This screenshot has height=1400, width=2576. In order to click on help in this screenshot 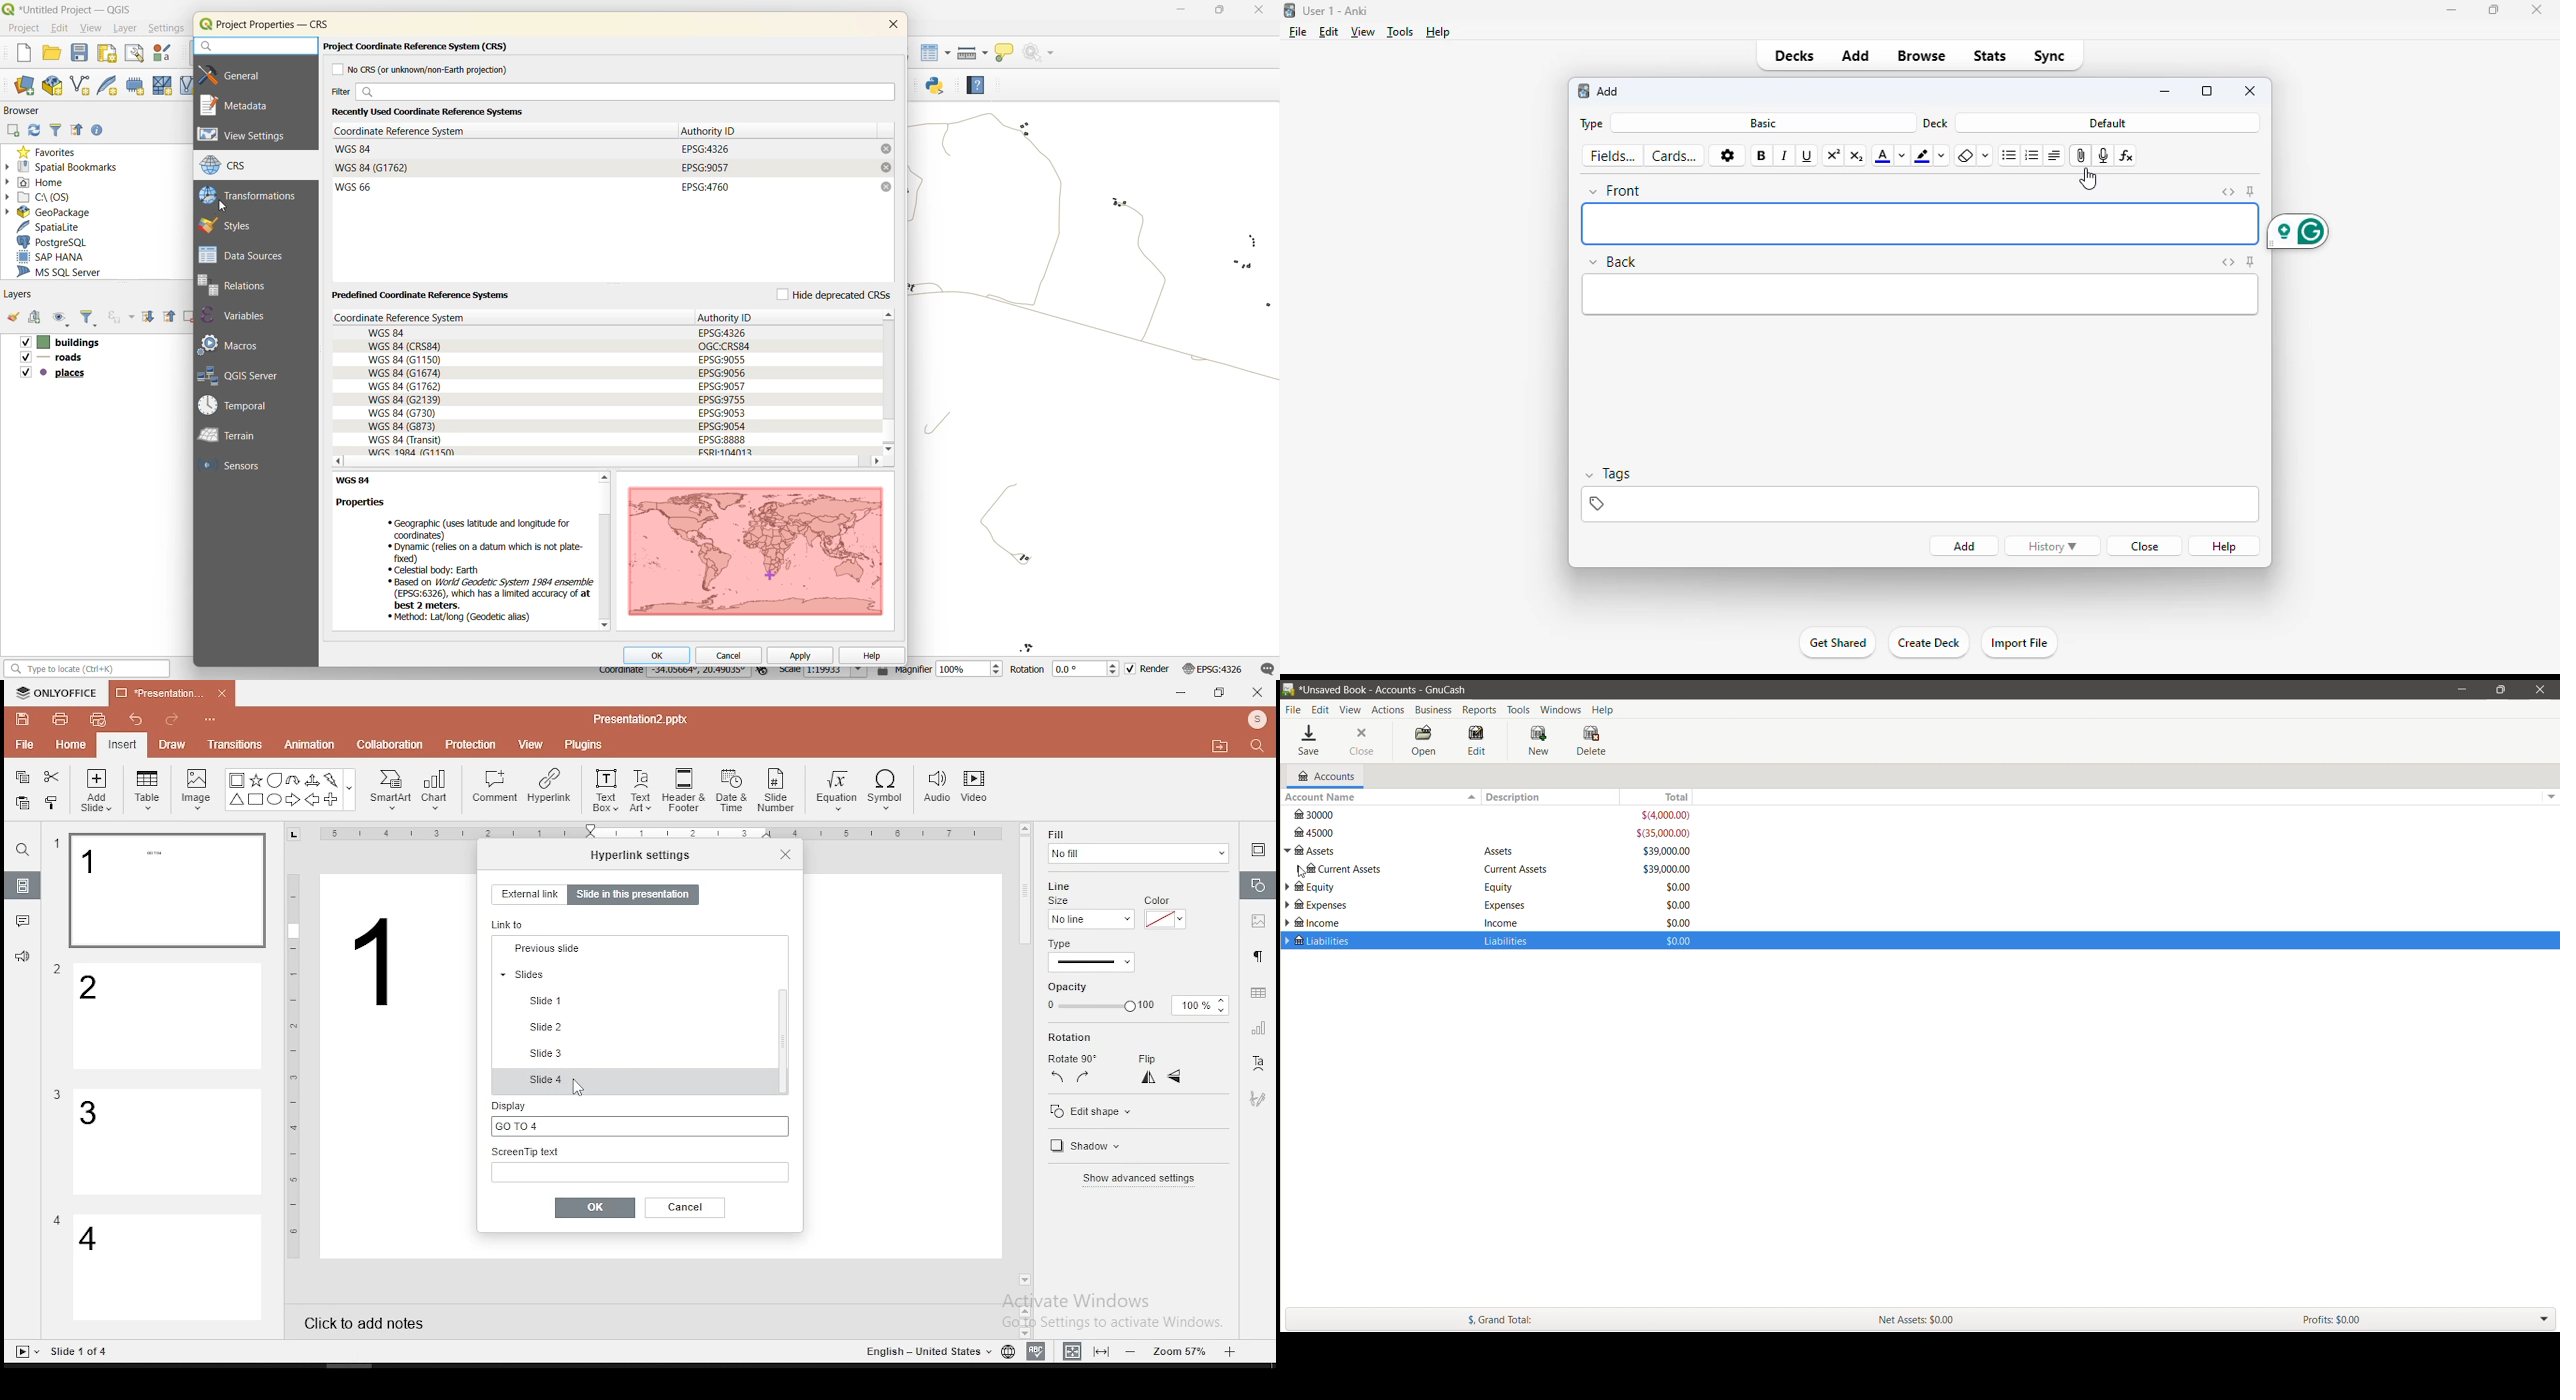, I will do `click(1438, 32)`.